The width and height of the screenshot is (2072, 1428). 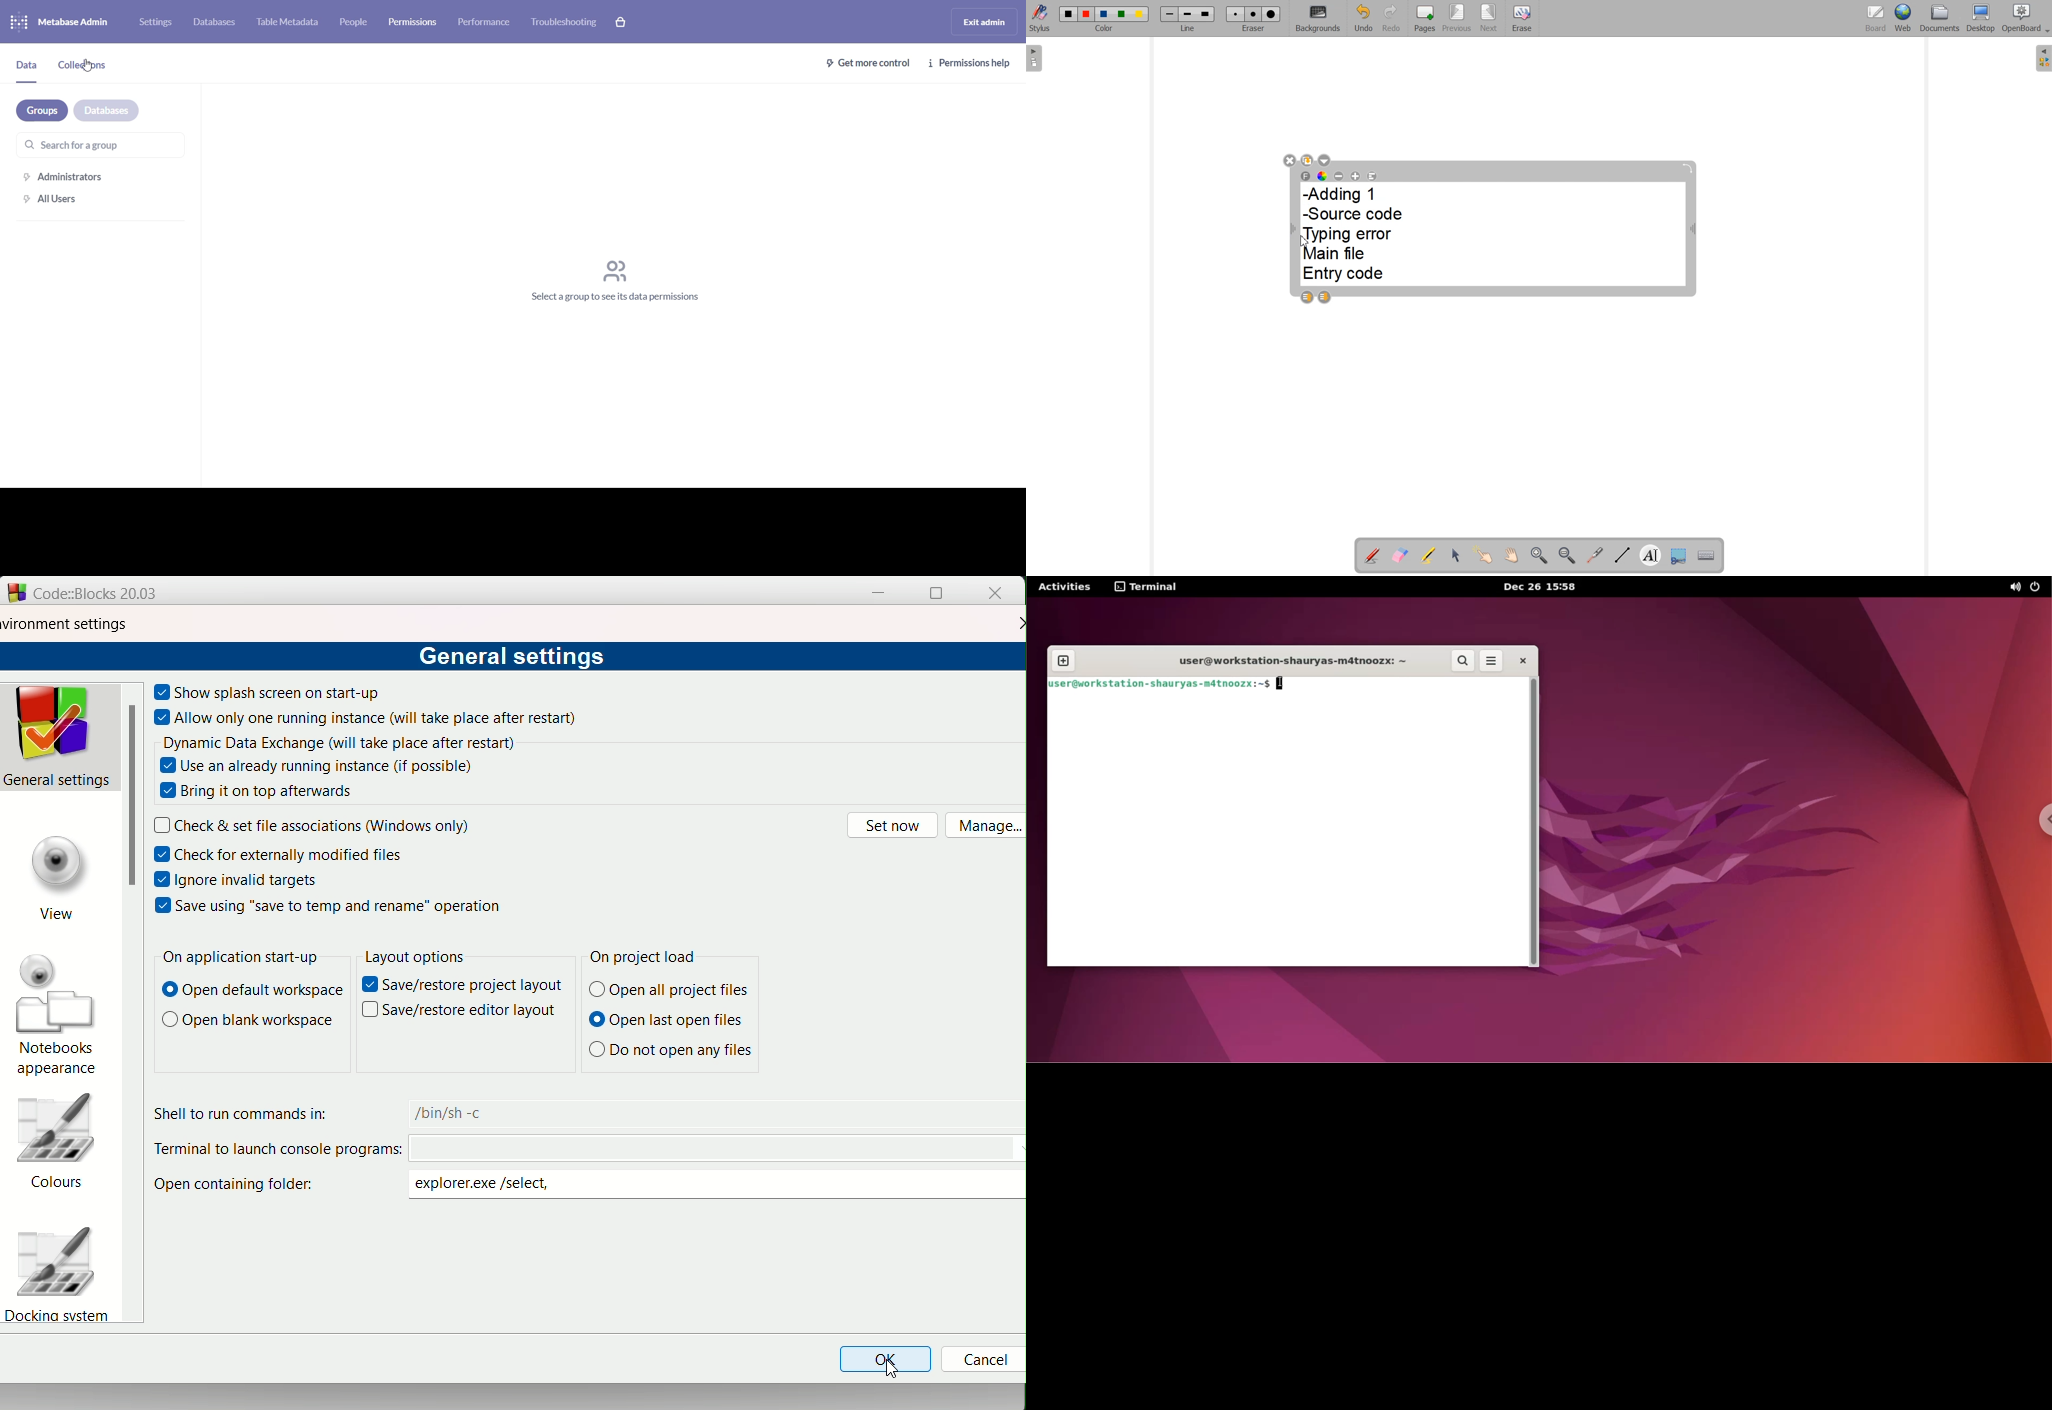 I want to click on Scroll page, so click(x=1511, y=557).